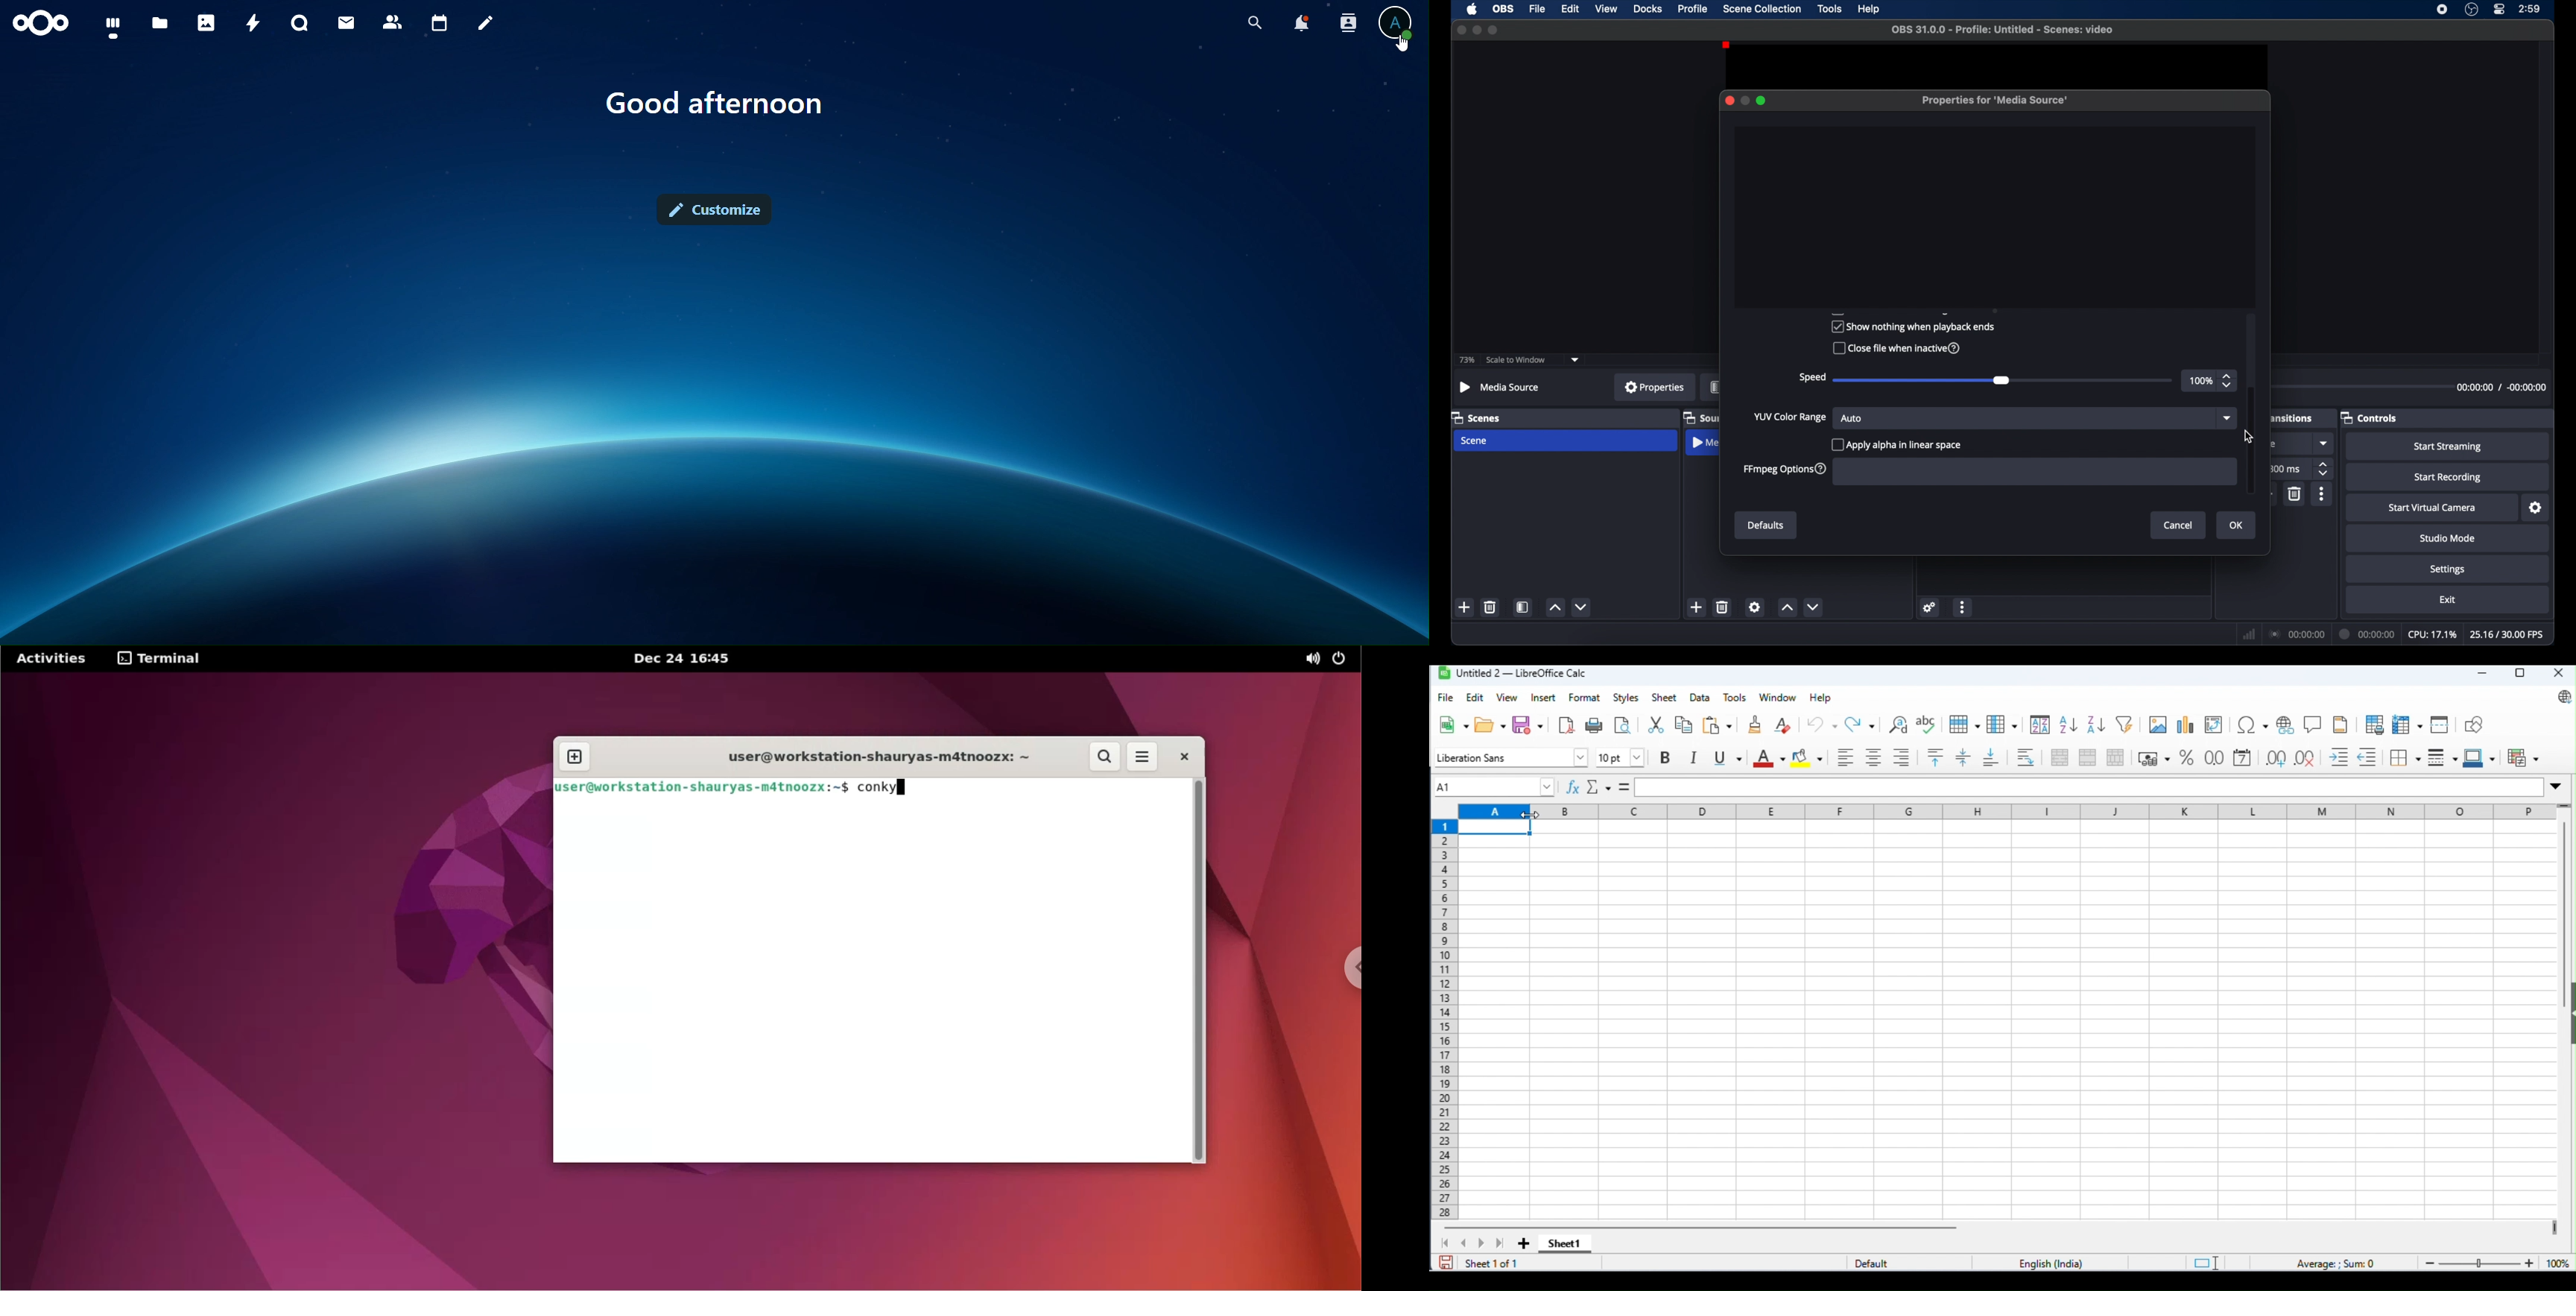 This screenshot has height=1316, width=2576. I want to click on dropdown, so click(2325, 443).